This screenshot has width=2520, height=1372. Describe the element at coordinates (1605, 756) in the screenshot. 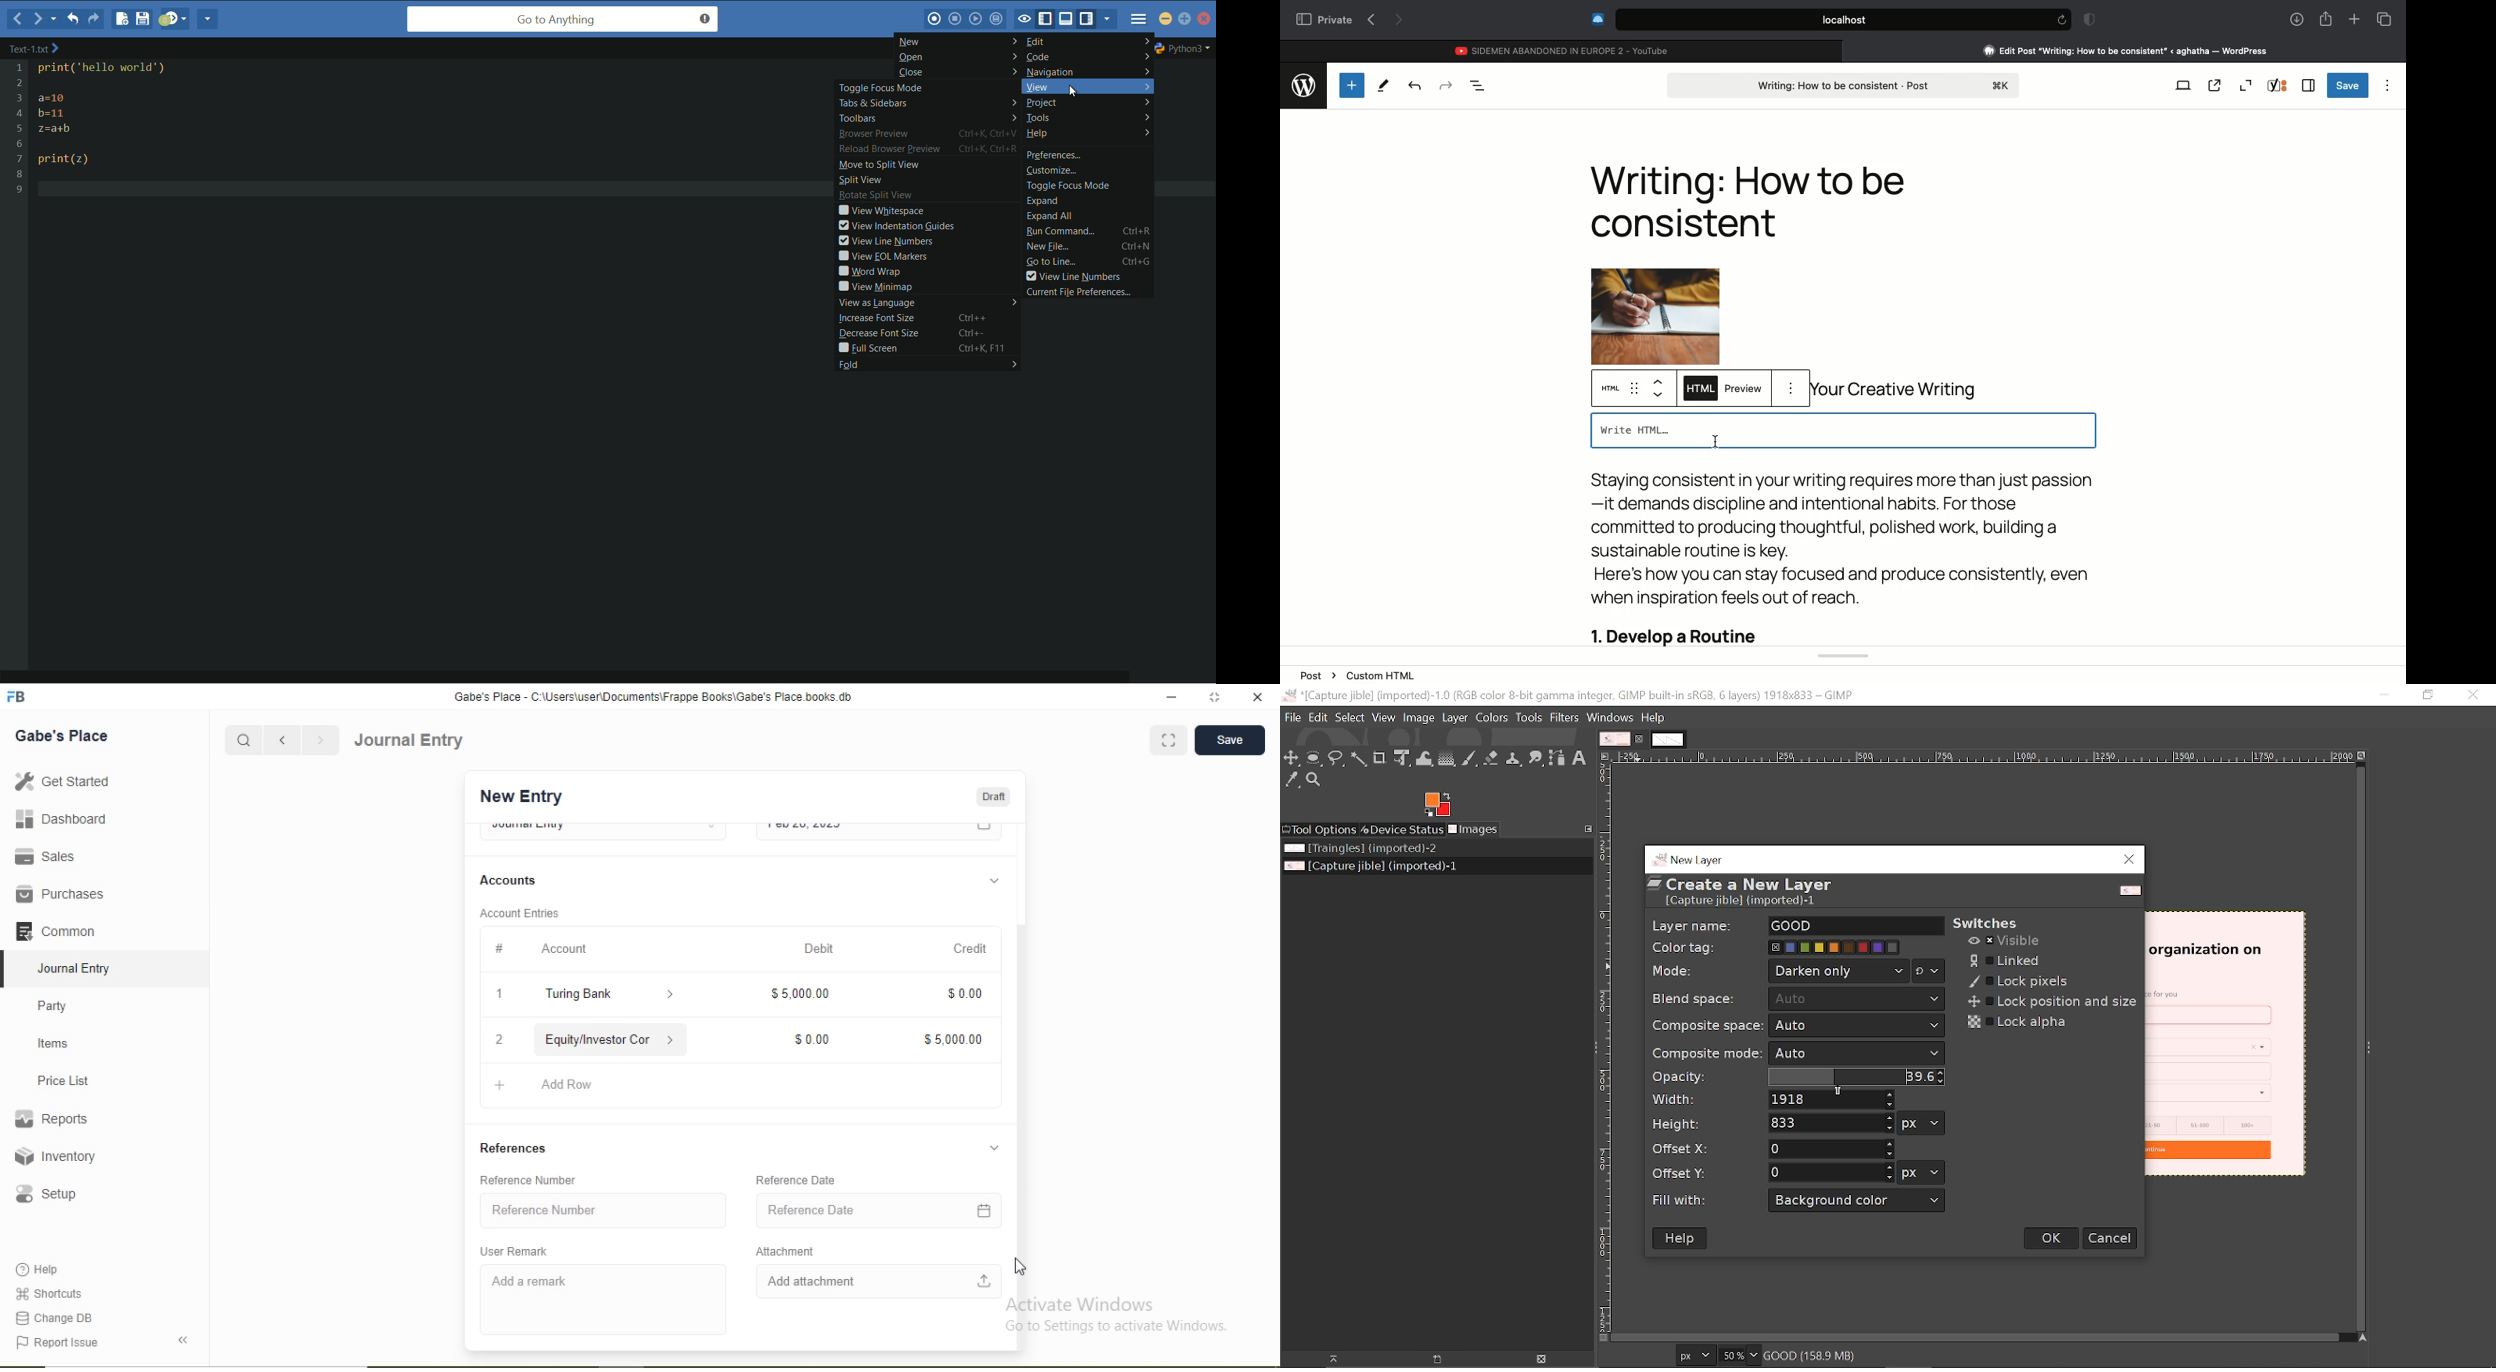

I see `Access this image menu` at that location.